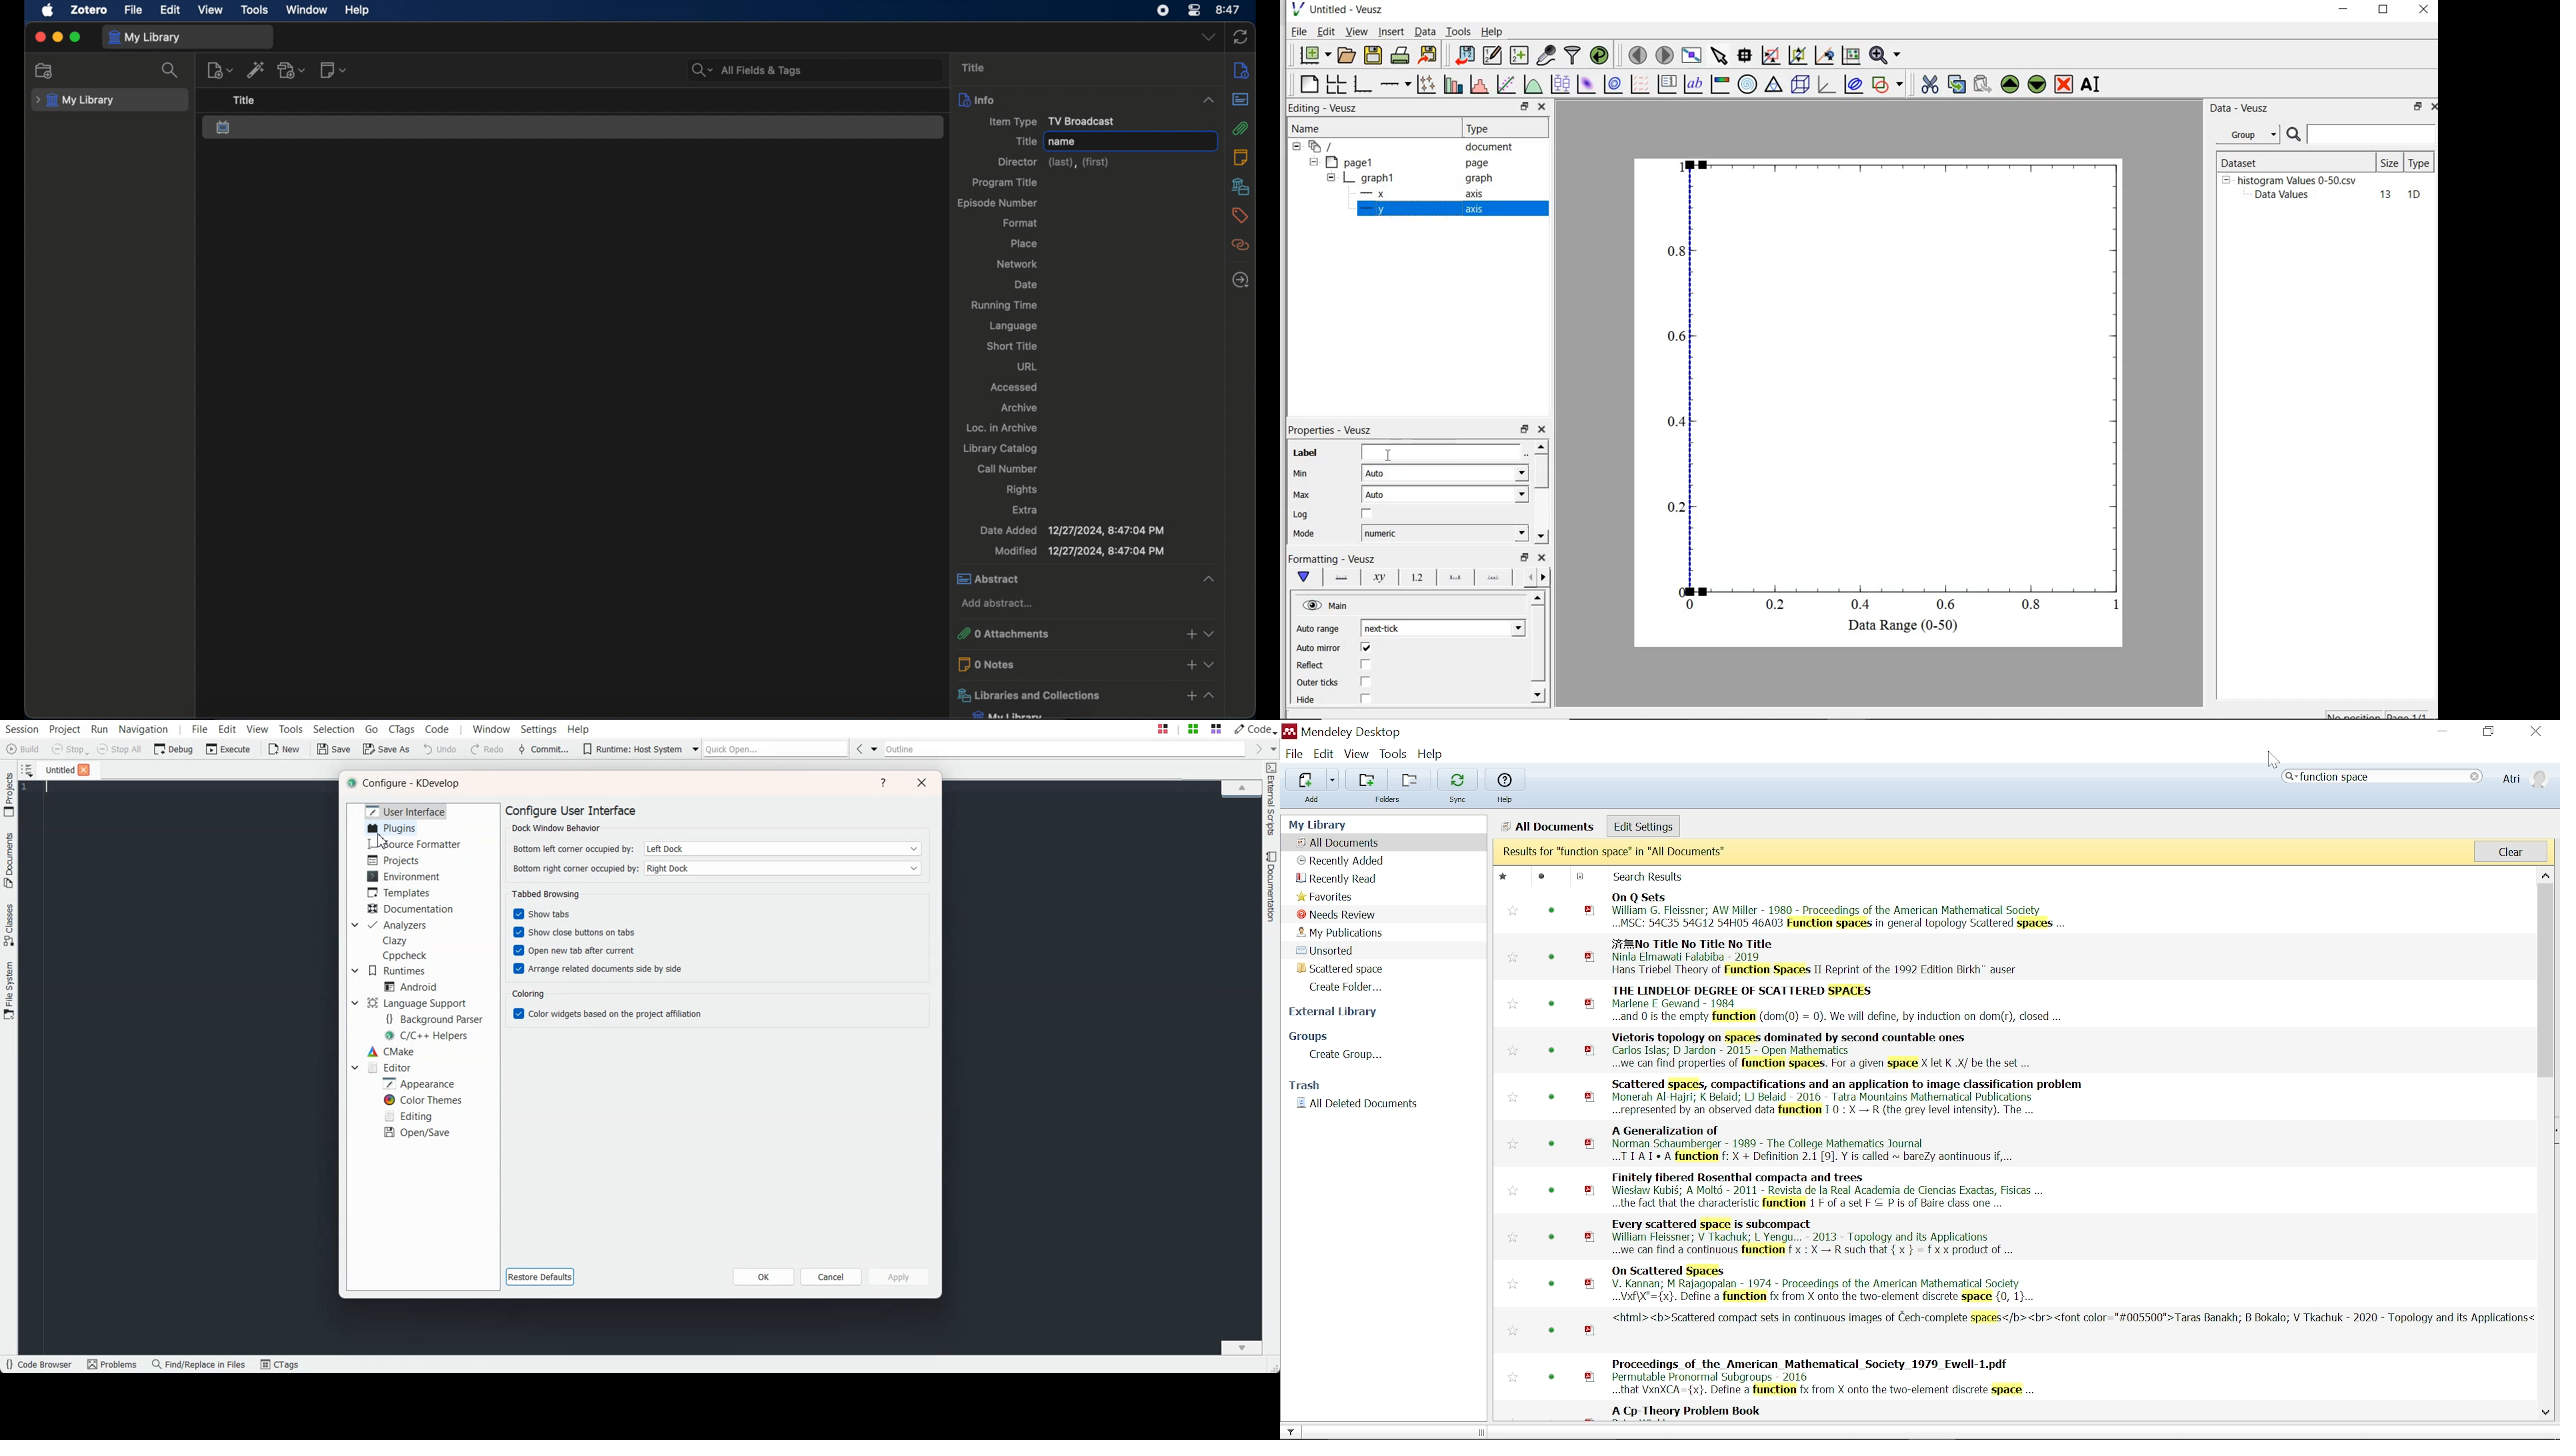  What do you see at coordinates (292, 69) in the screenshot?
I see `add attachment` at bounding box center [292, 69].